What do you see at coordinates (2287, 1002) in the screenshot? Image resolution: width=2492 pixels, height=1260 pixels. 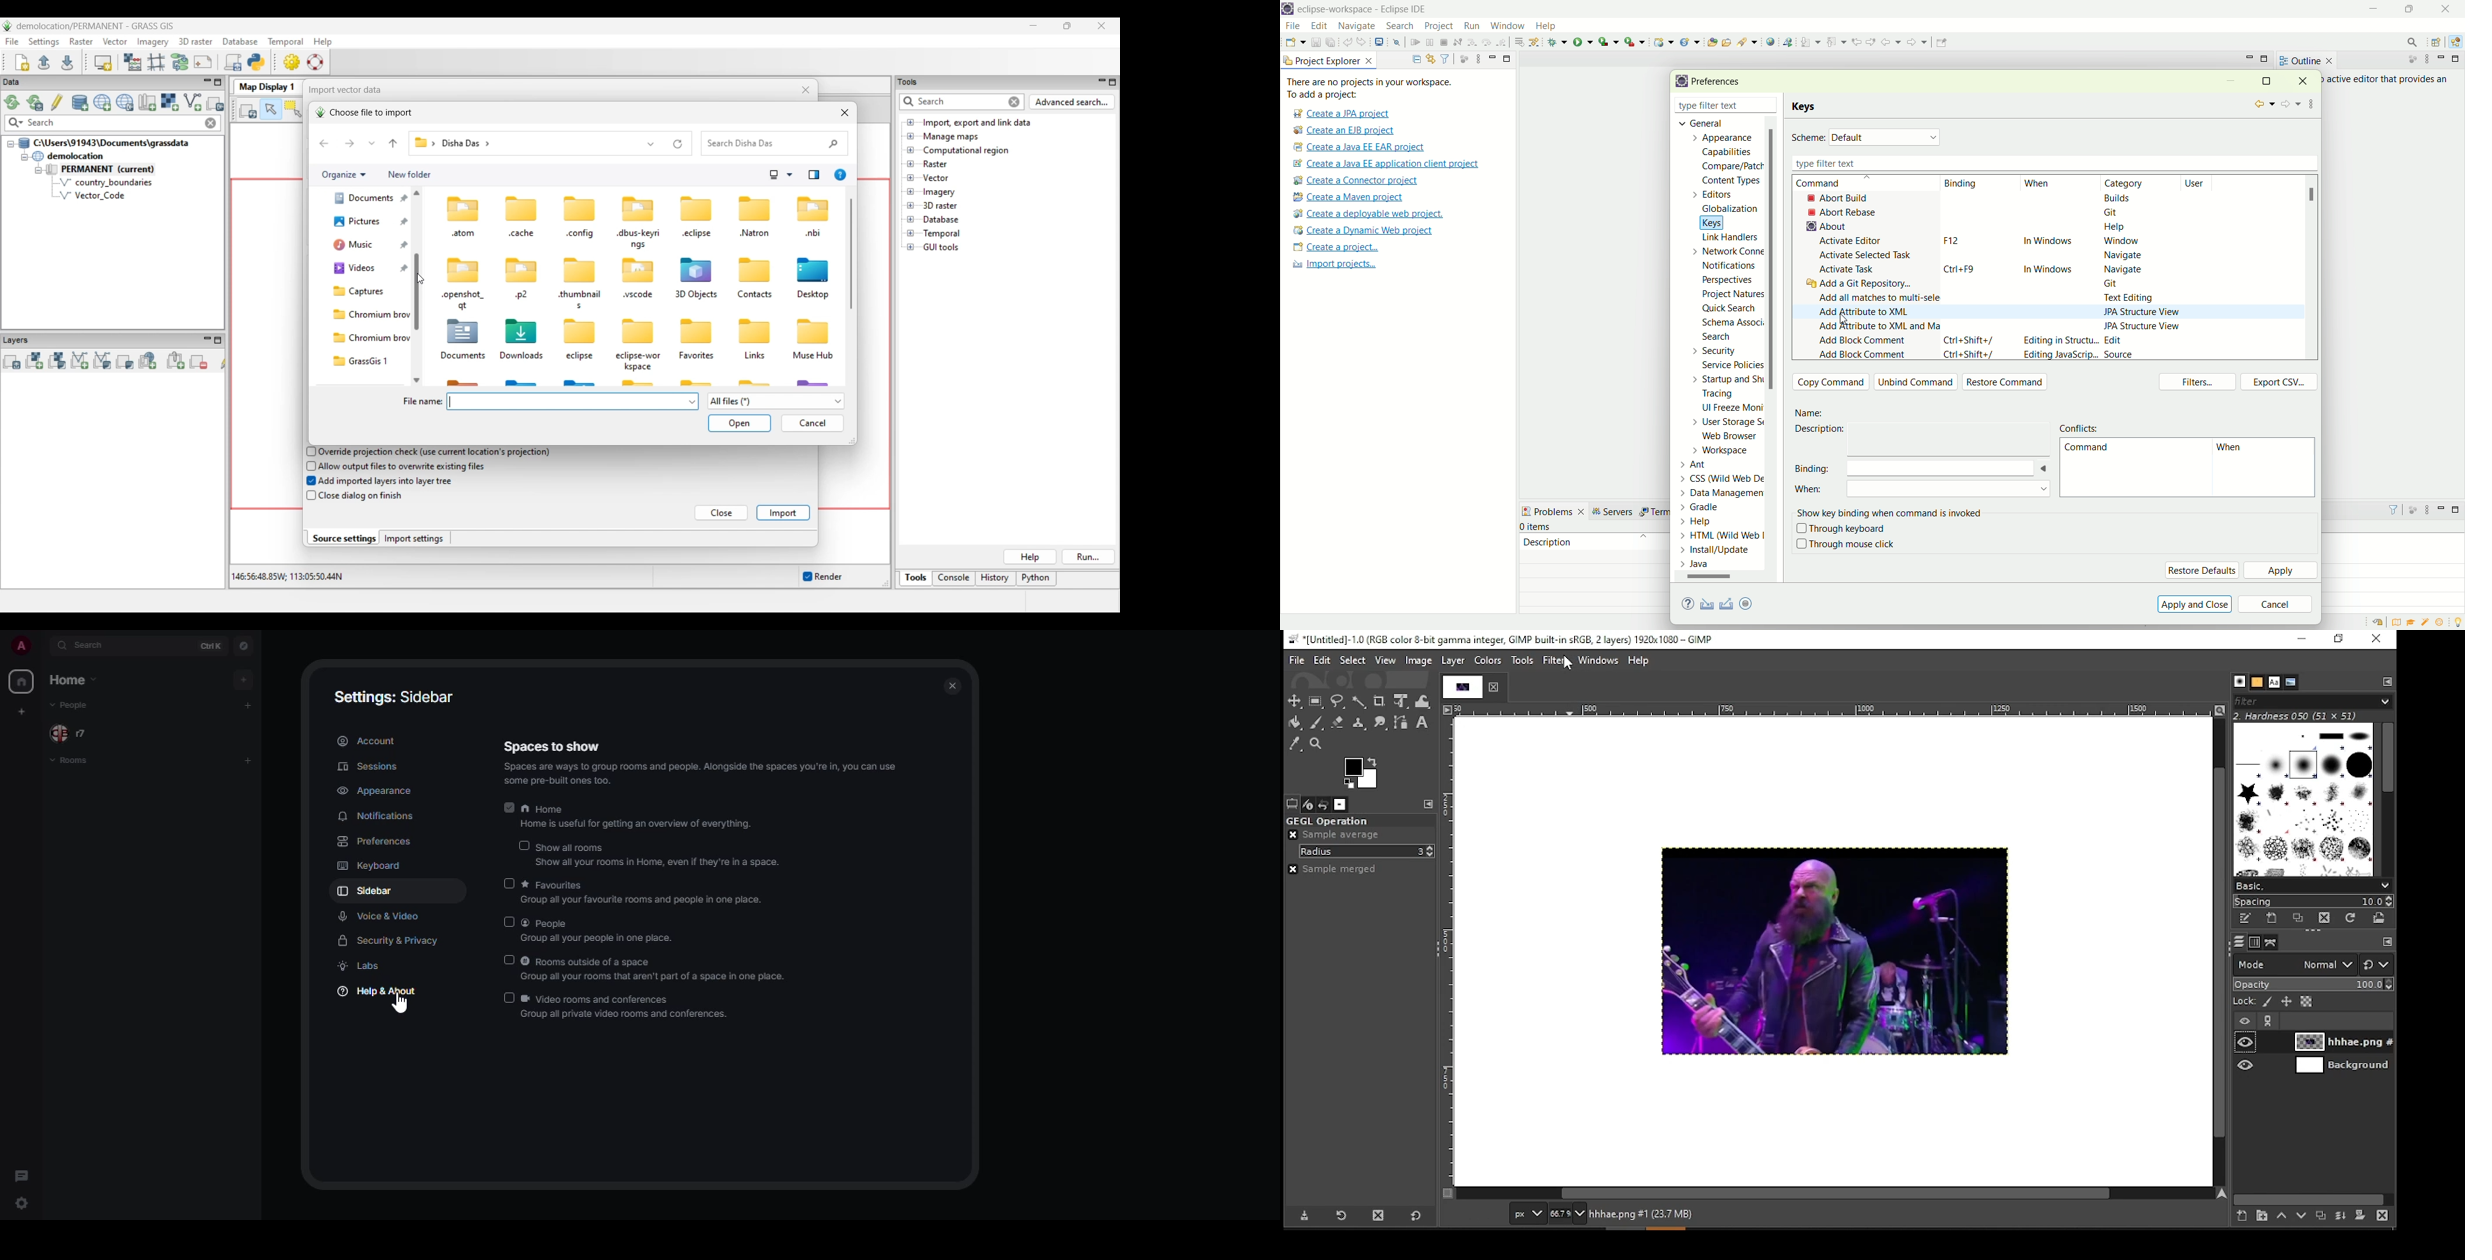 I see `lock size and positioning` at bounding box center [2287, 1002].